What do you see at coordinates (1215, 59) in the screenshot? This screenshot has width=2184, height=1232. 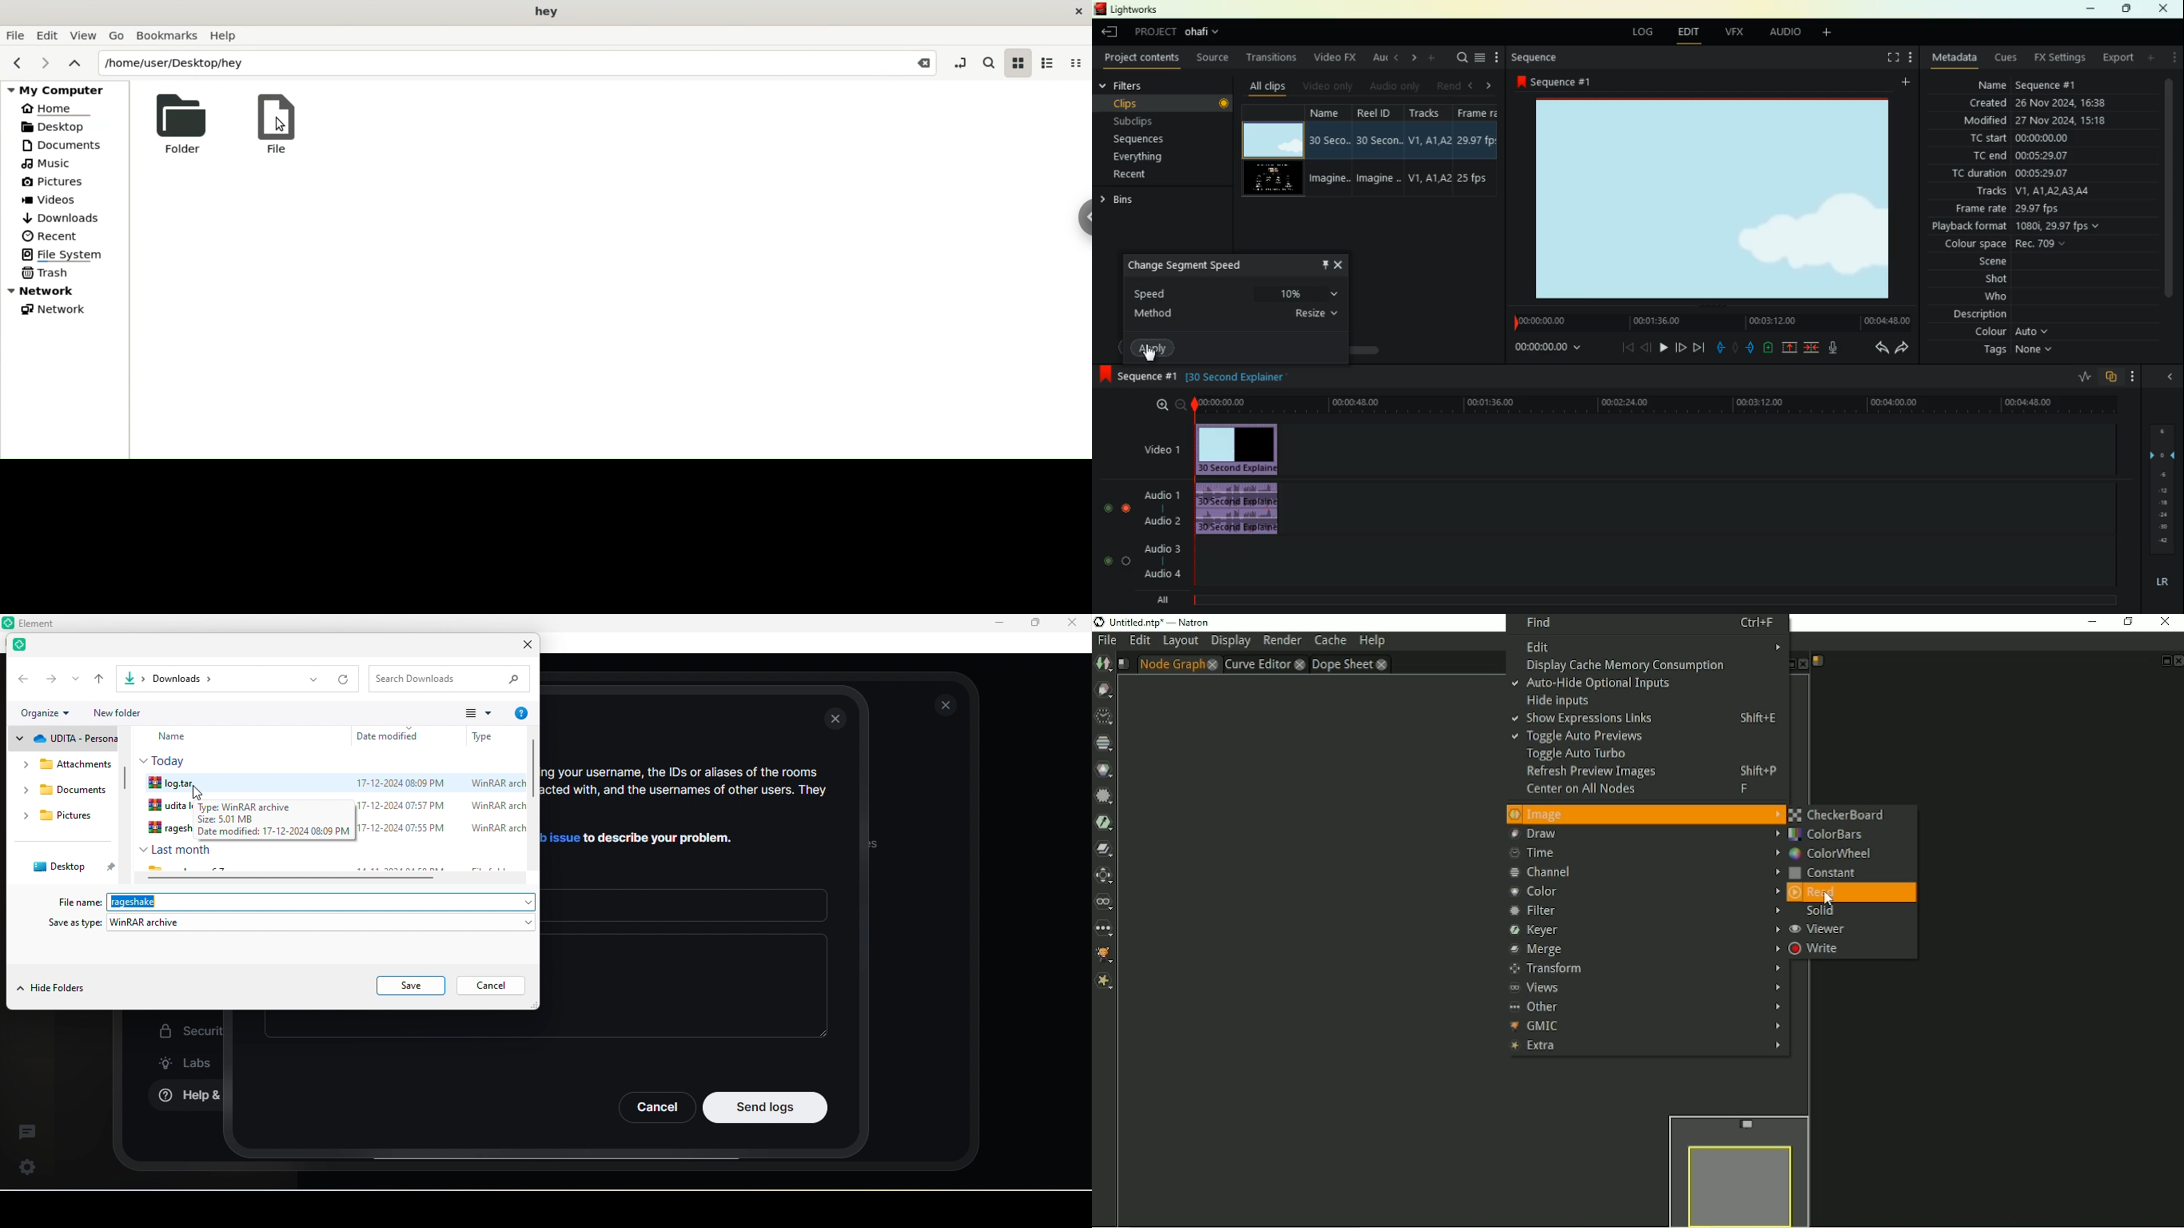 I see `source` at bounding box center [1215, 59].